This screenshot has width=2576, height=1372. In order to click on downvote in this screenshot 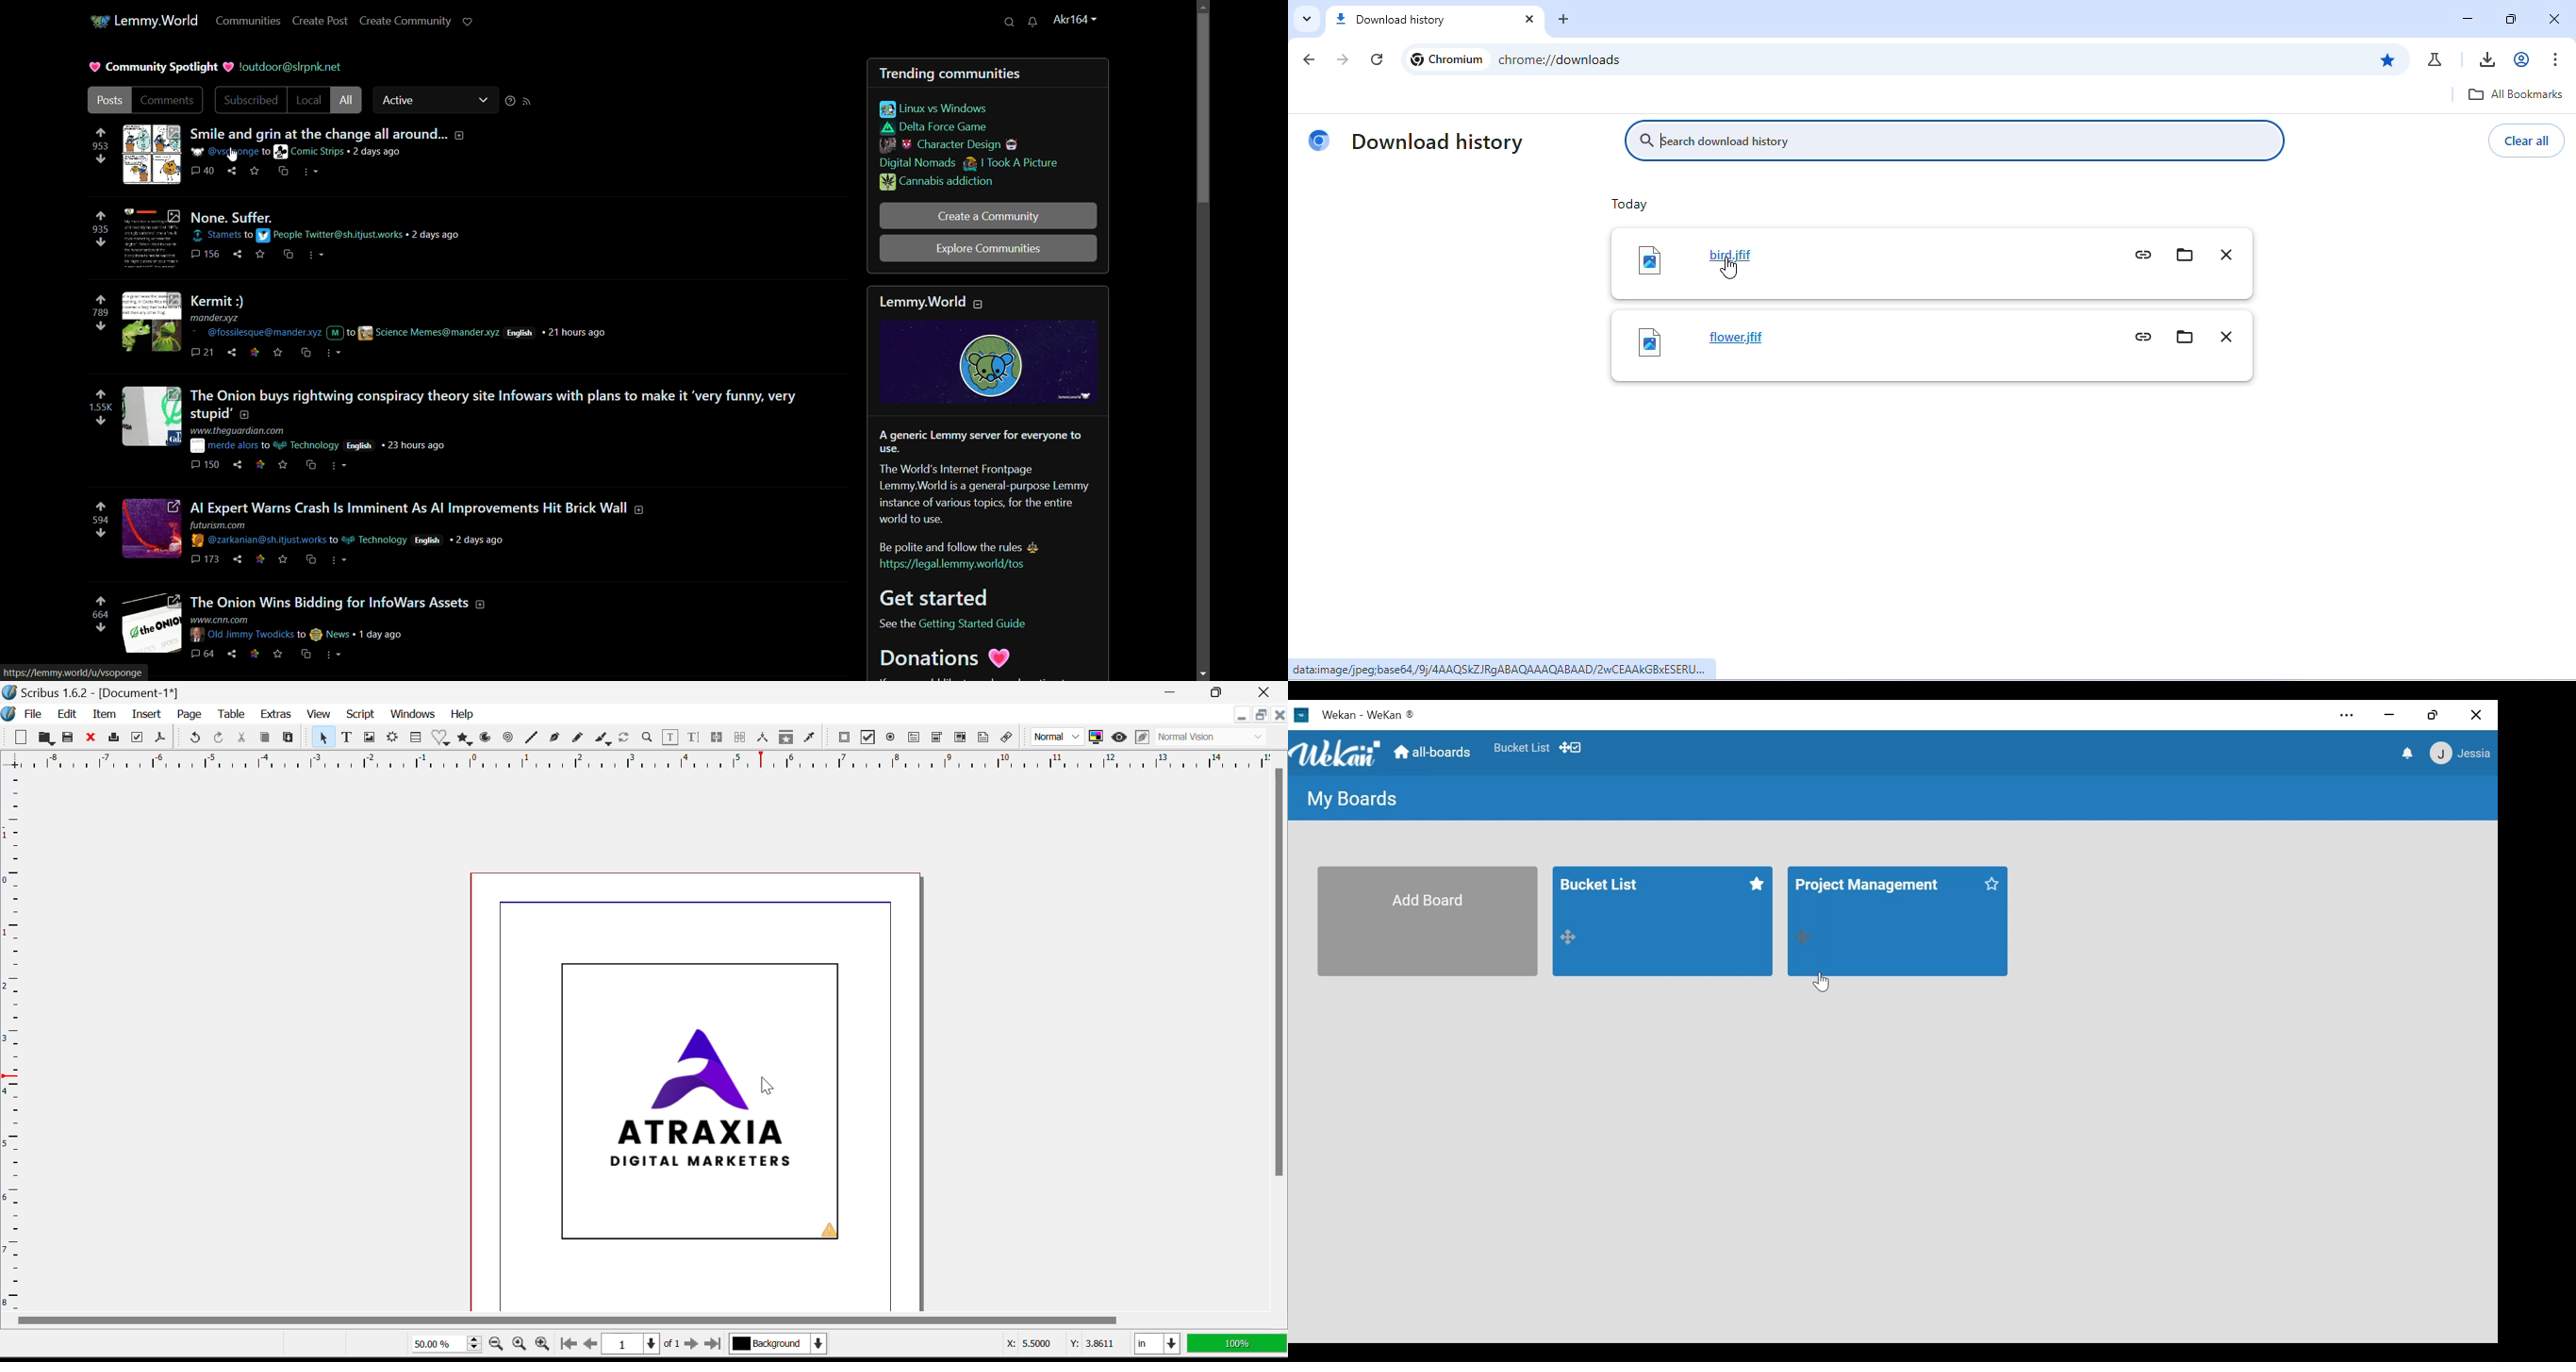, I will do `click(101, 533)`.